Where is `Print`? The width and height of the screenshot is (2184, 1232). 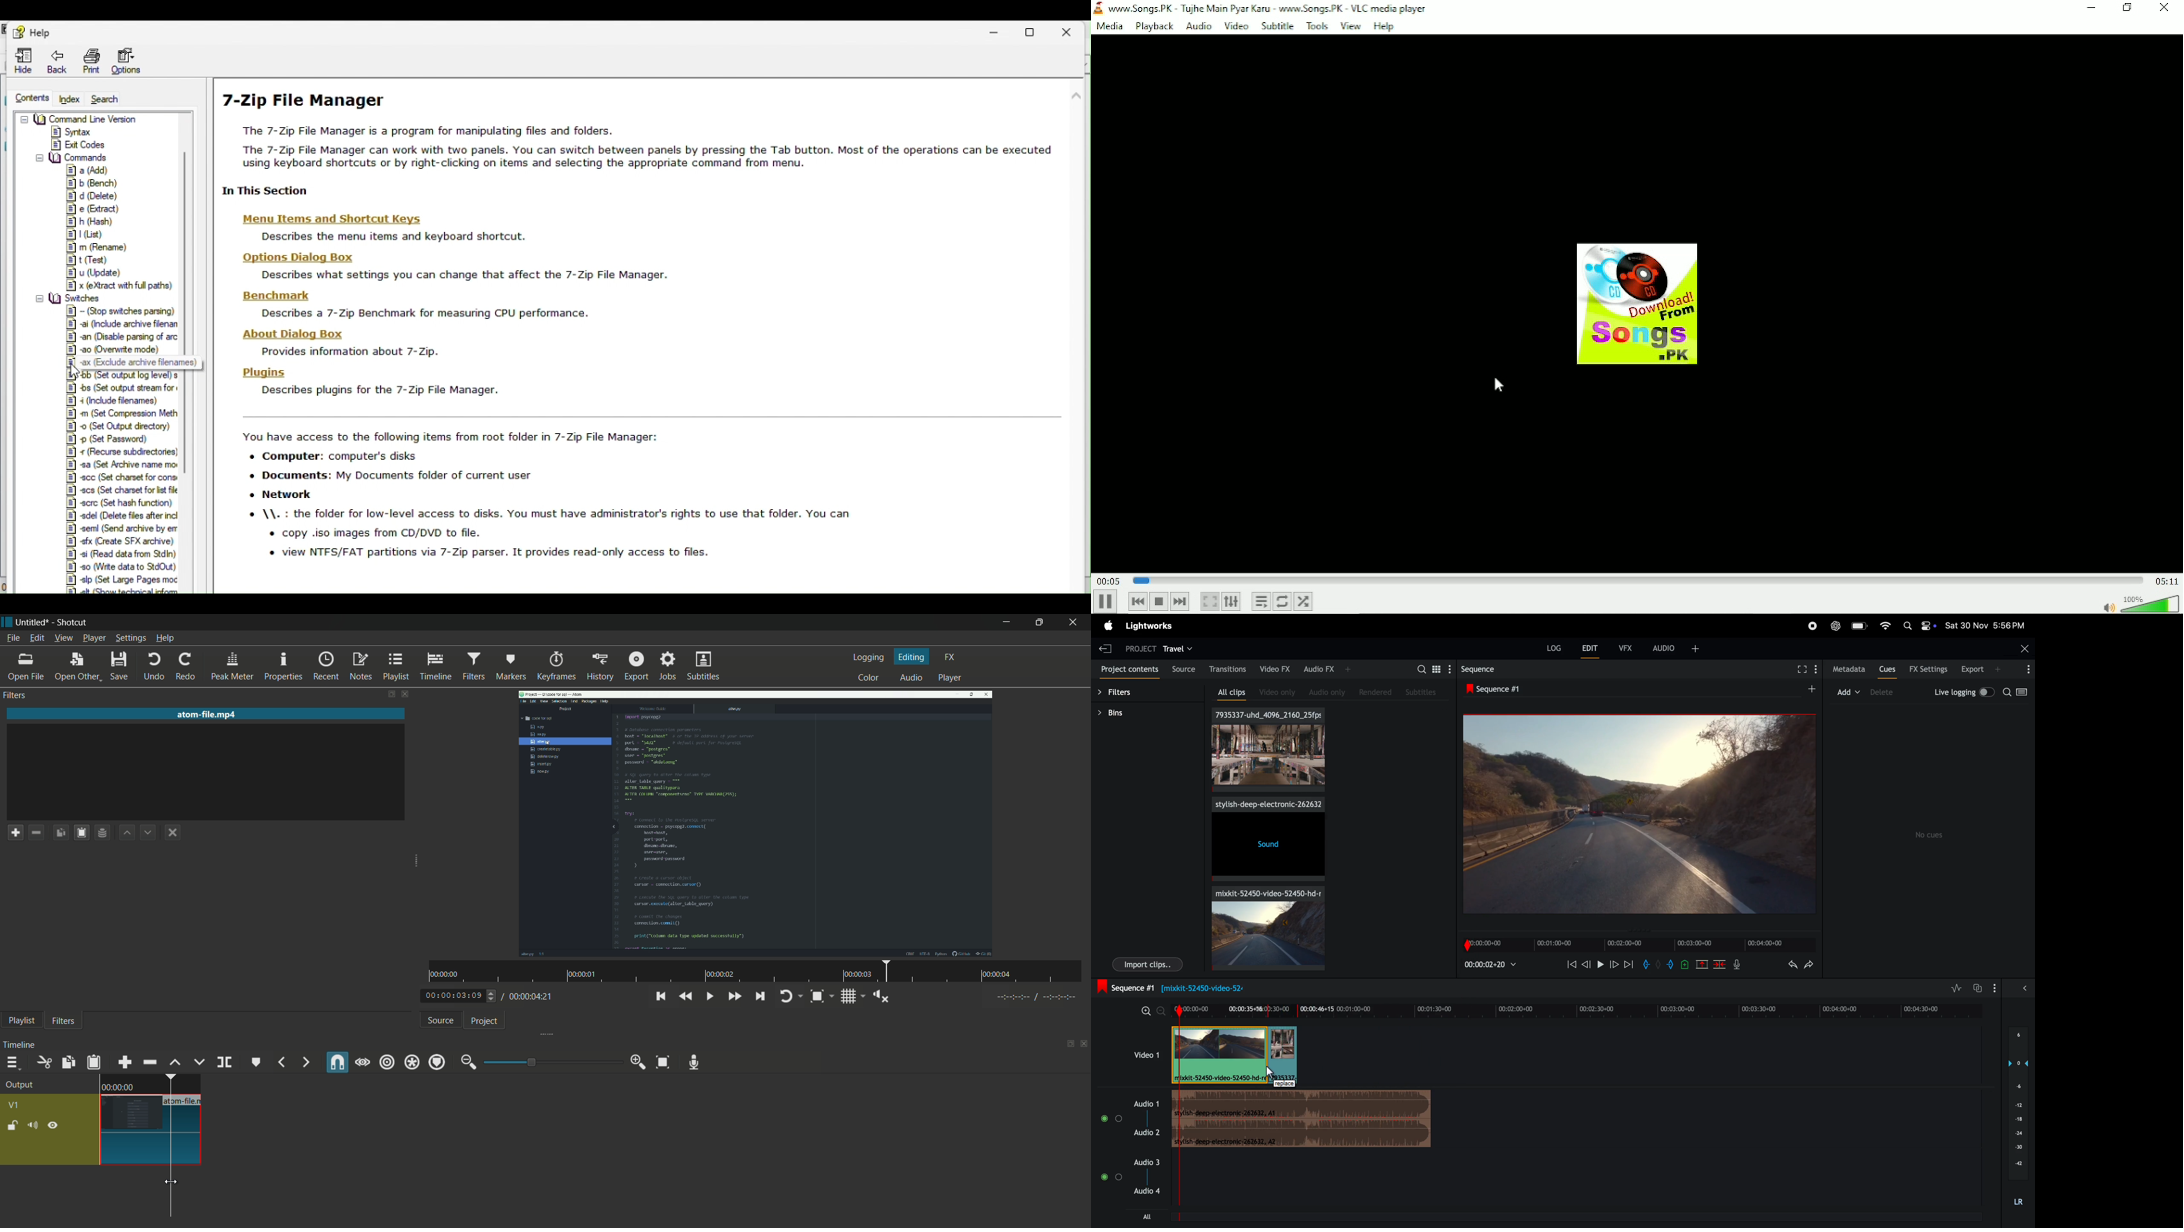 Print is located at coordinates (90, 59).